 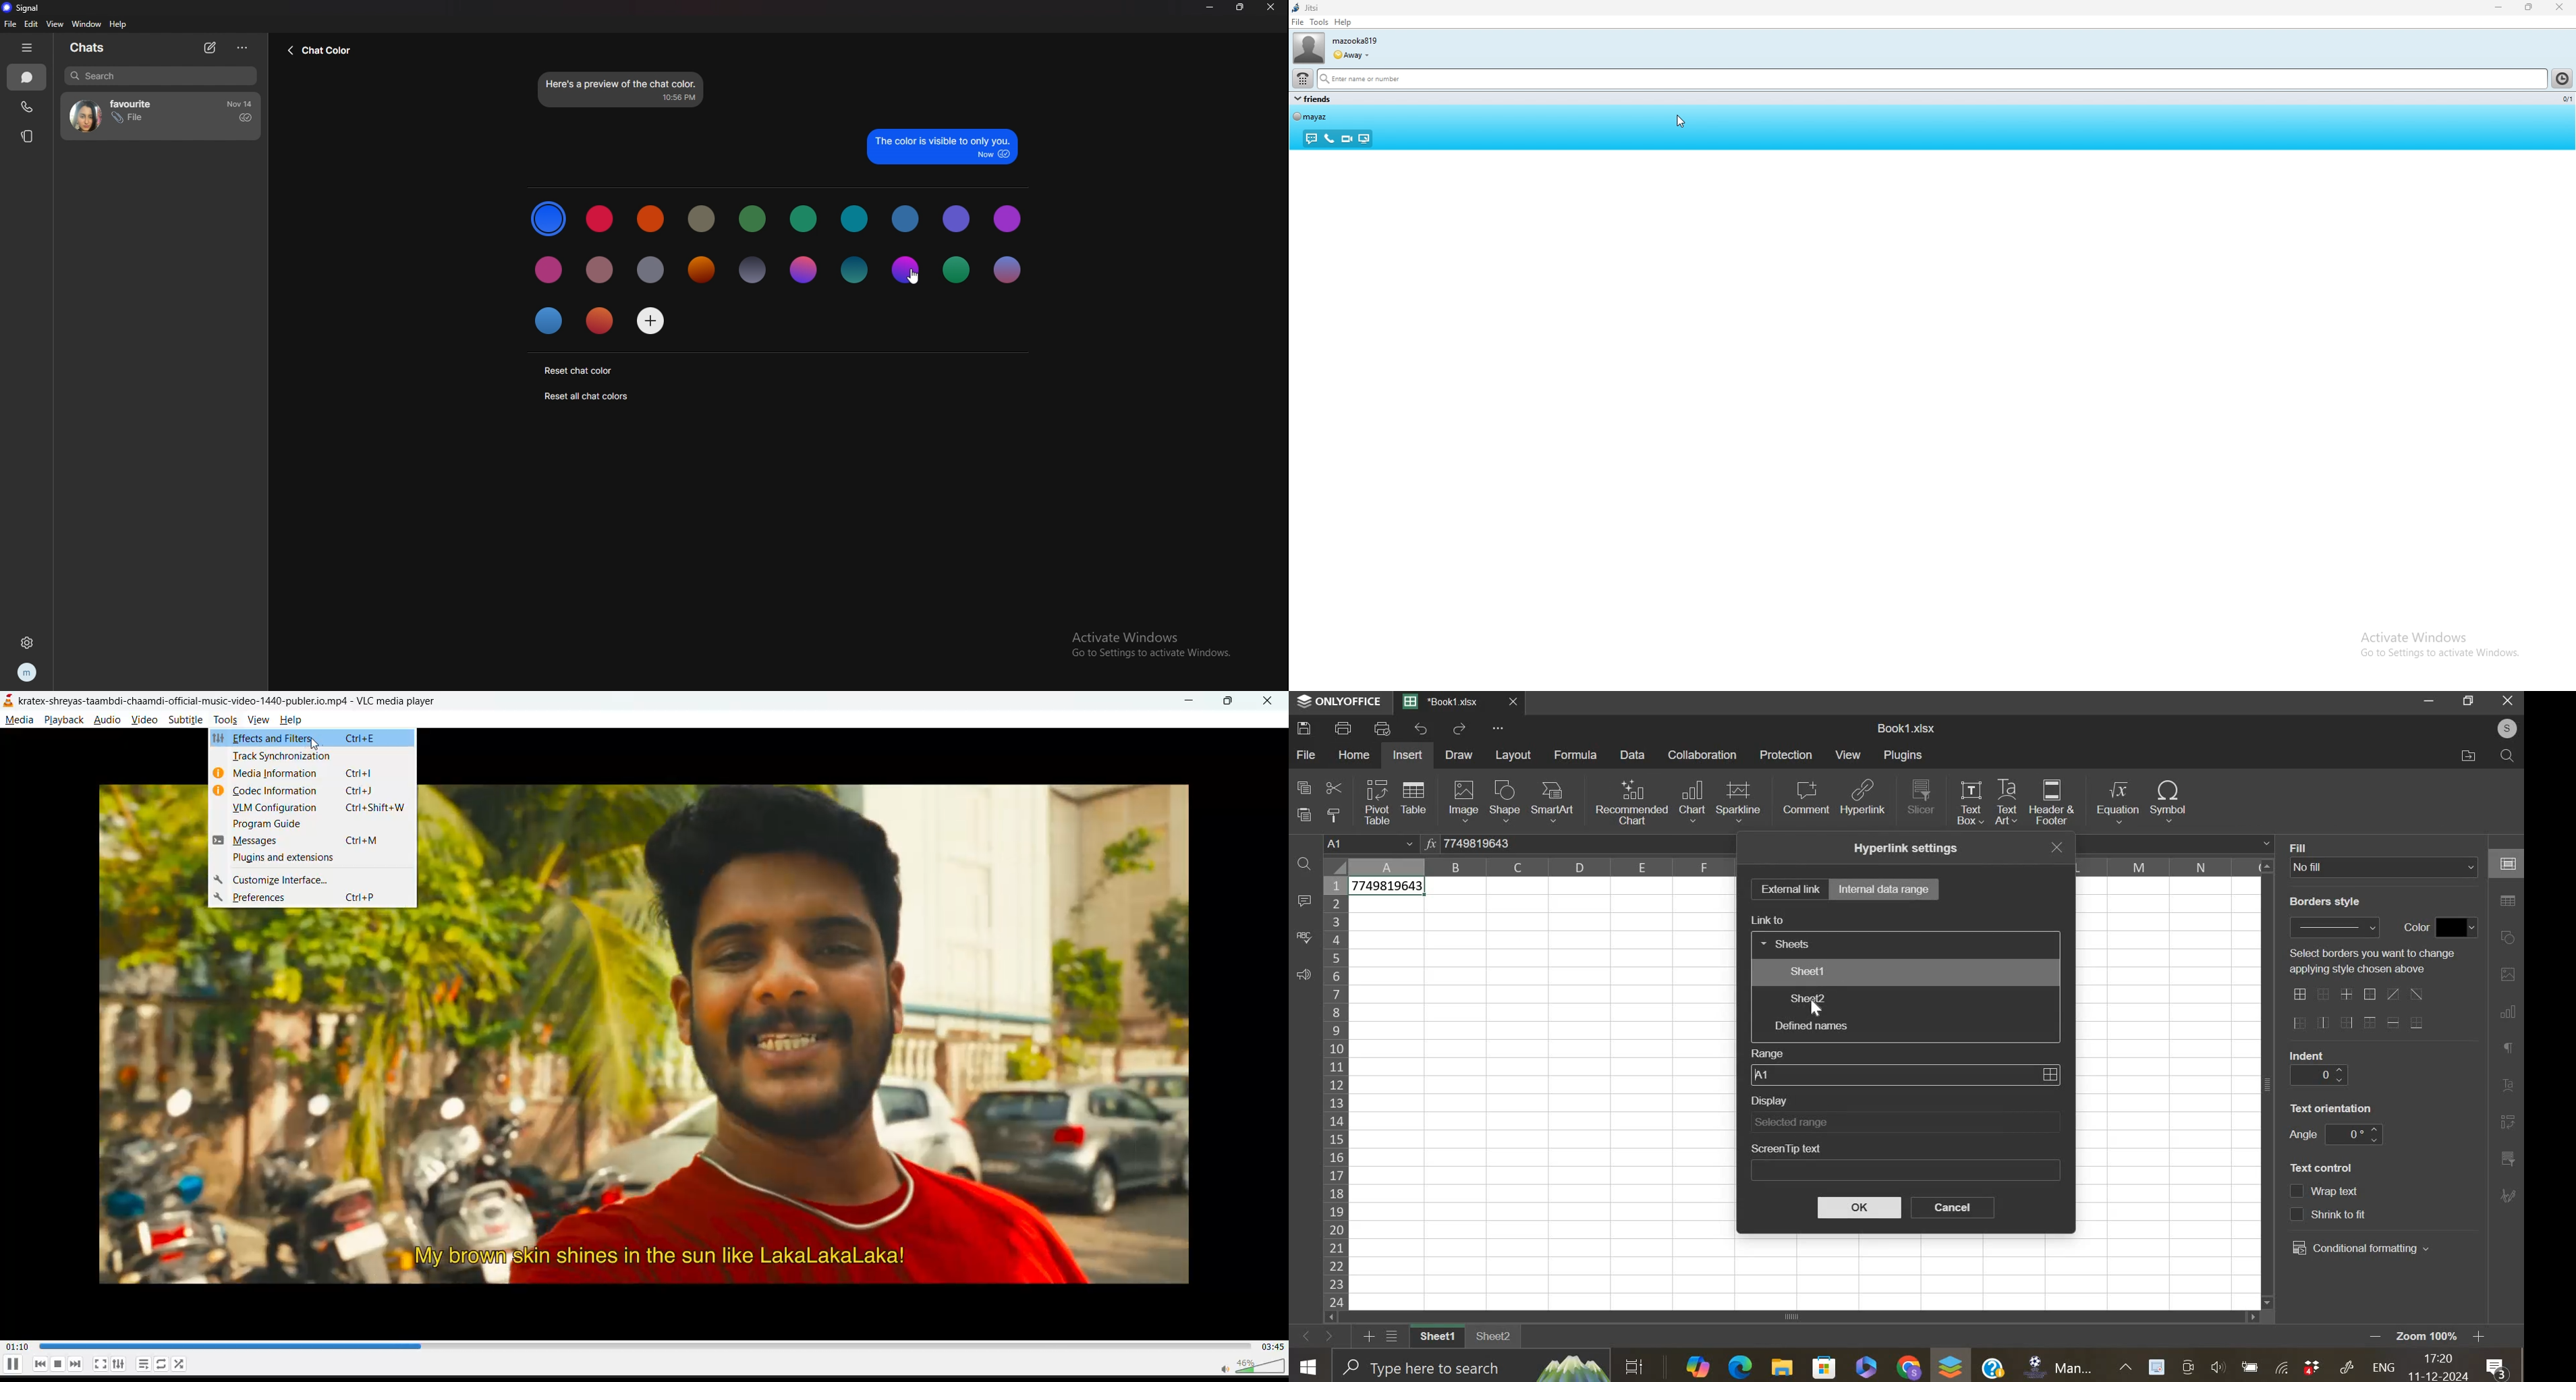 I want to click on stories, so click(x=28, y=135).